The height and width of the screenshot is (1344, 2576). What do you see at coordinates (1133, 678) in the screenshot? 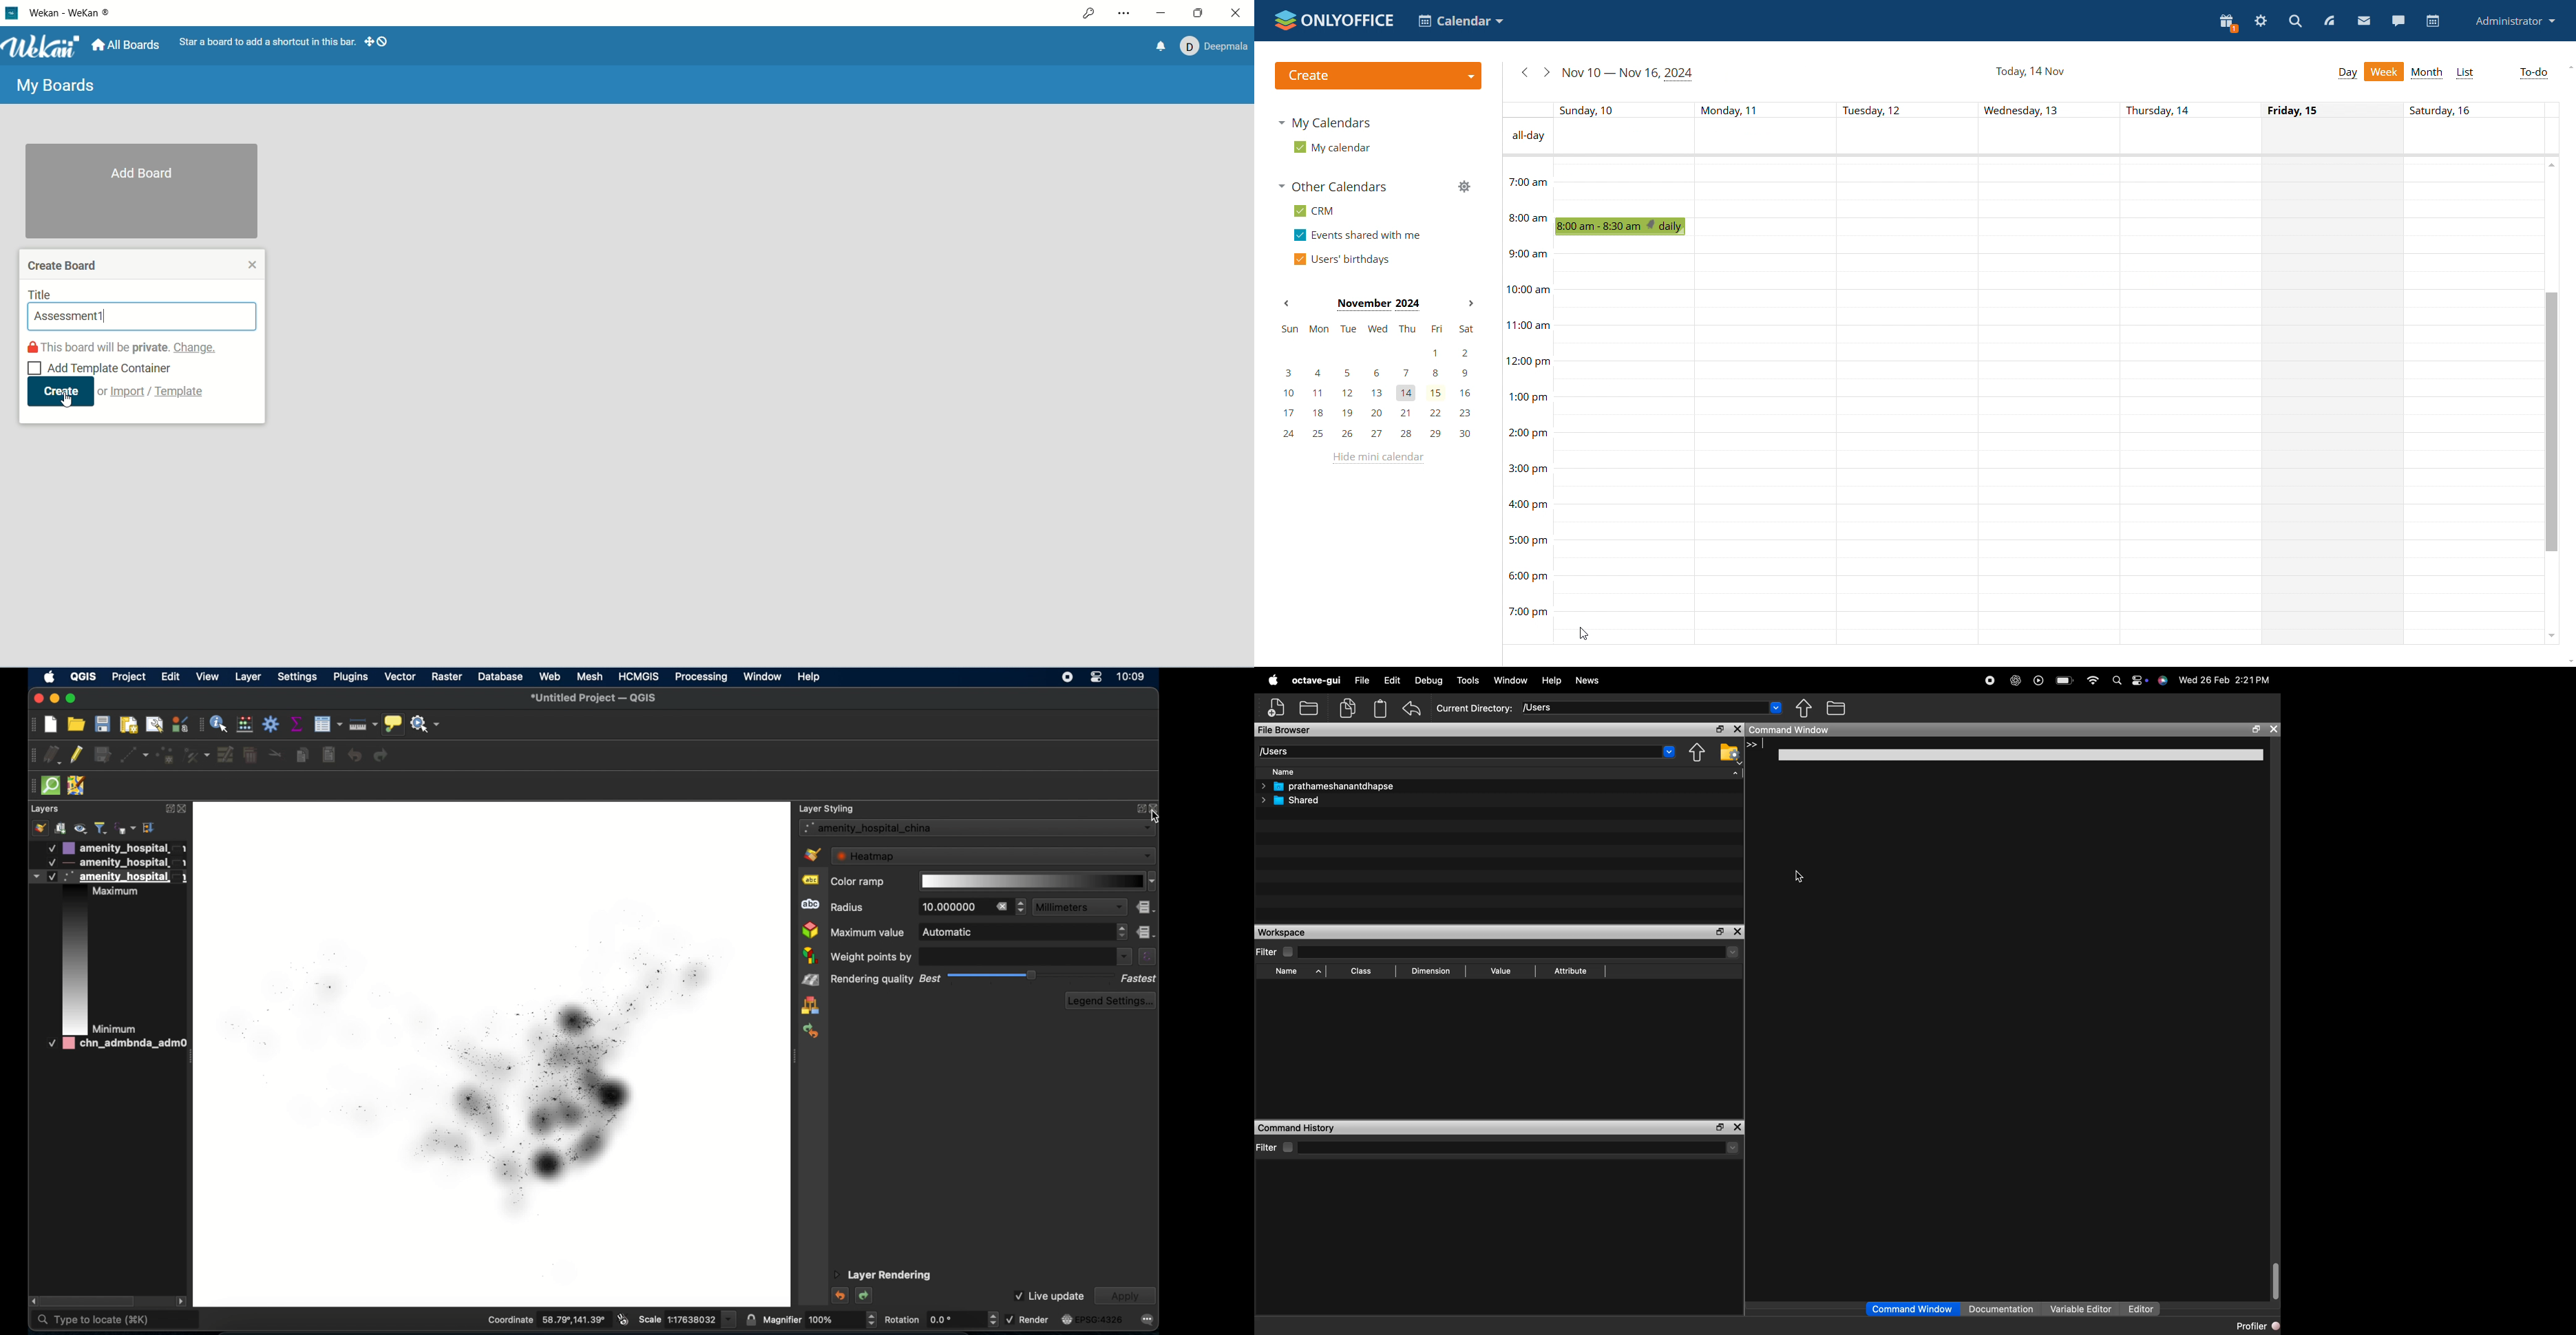
I see `time` at bounding box center [1133, 678].